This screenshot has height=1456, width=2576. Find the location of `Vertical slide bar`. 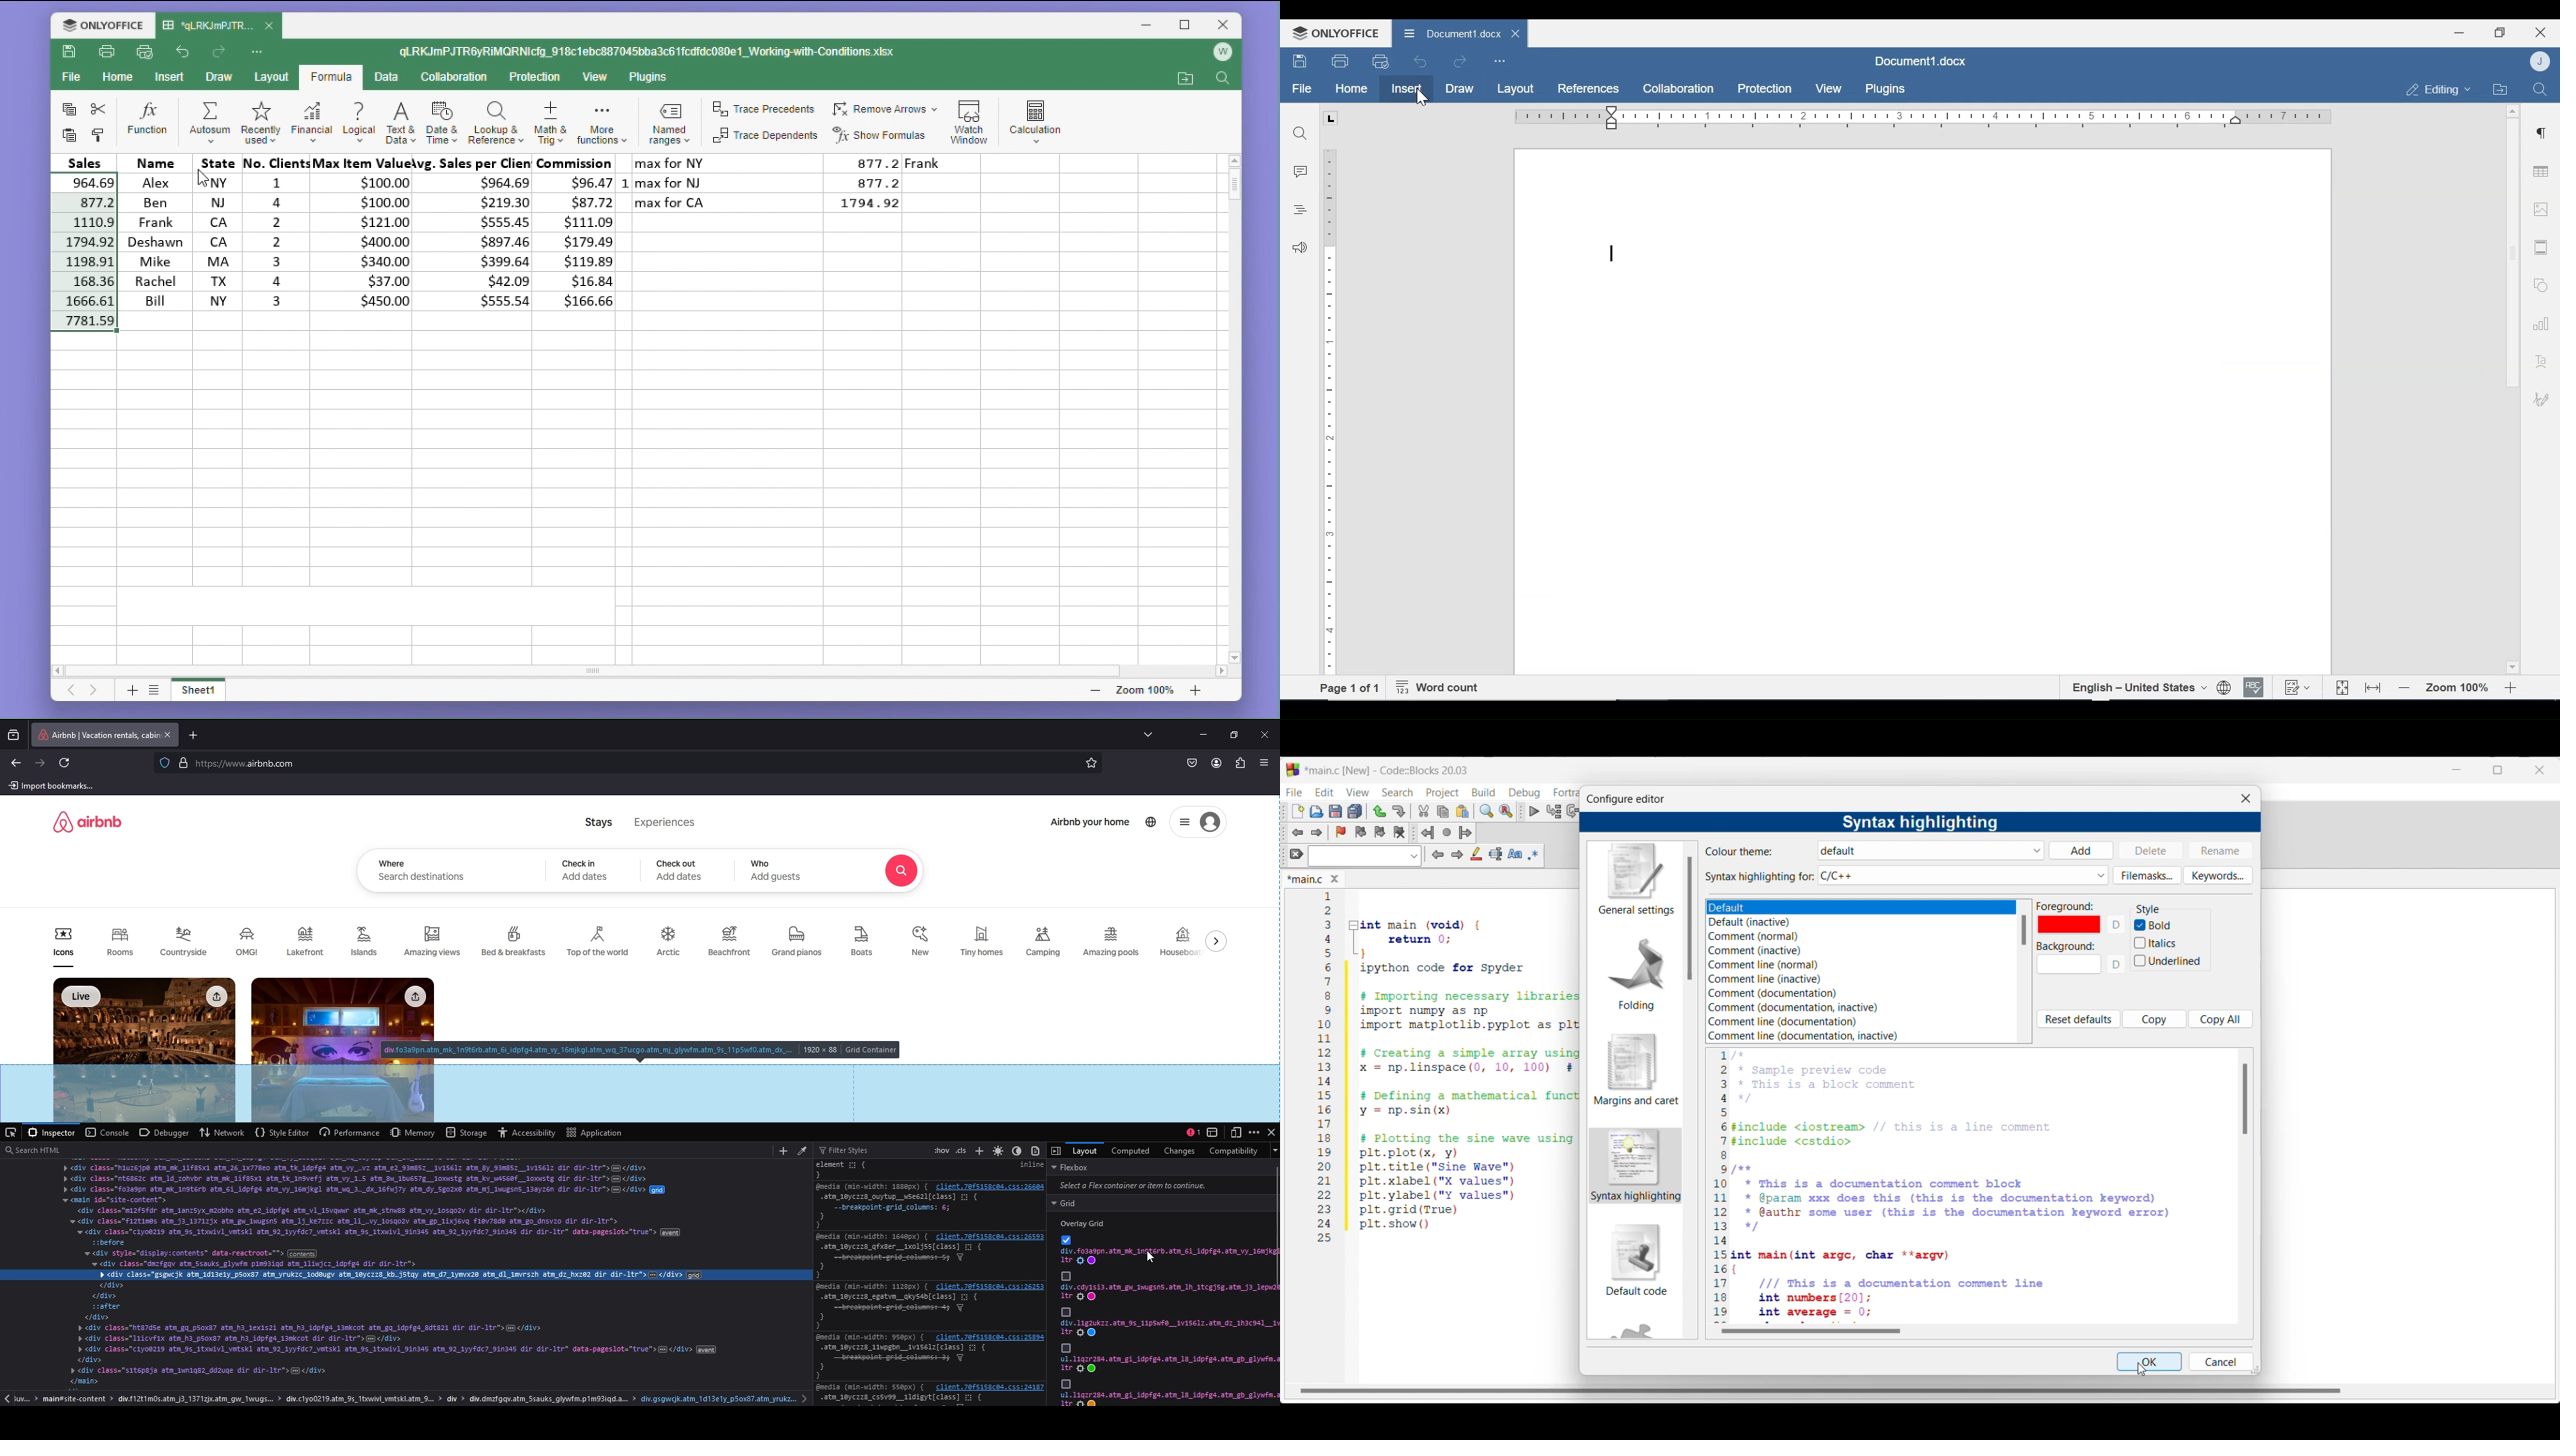

Vertical slide bar is located at coordinates (1689, 918).